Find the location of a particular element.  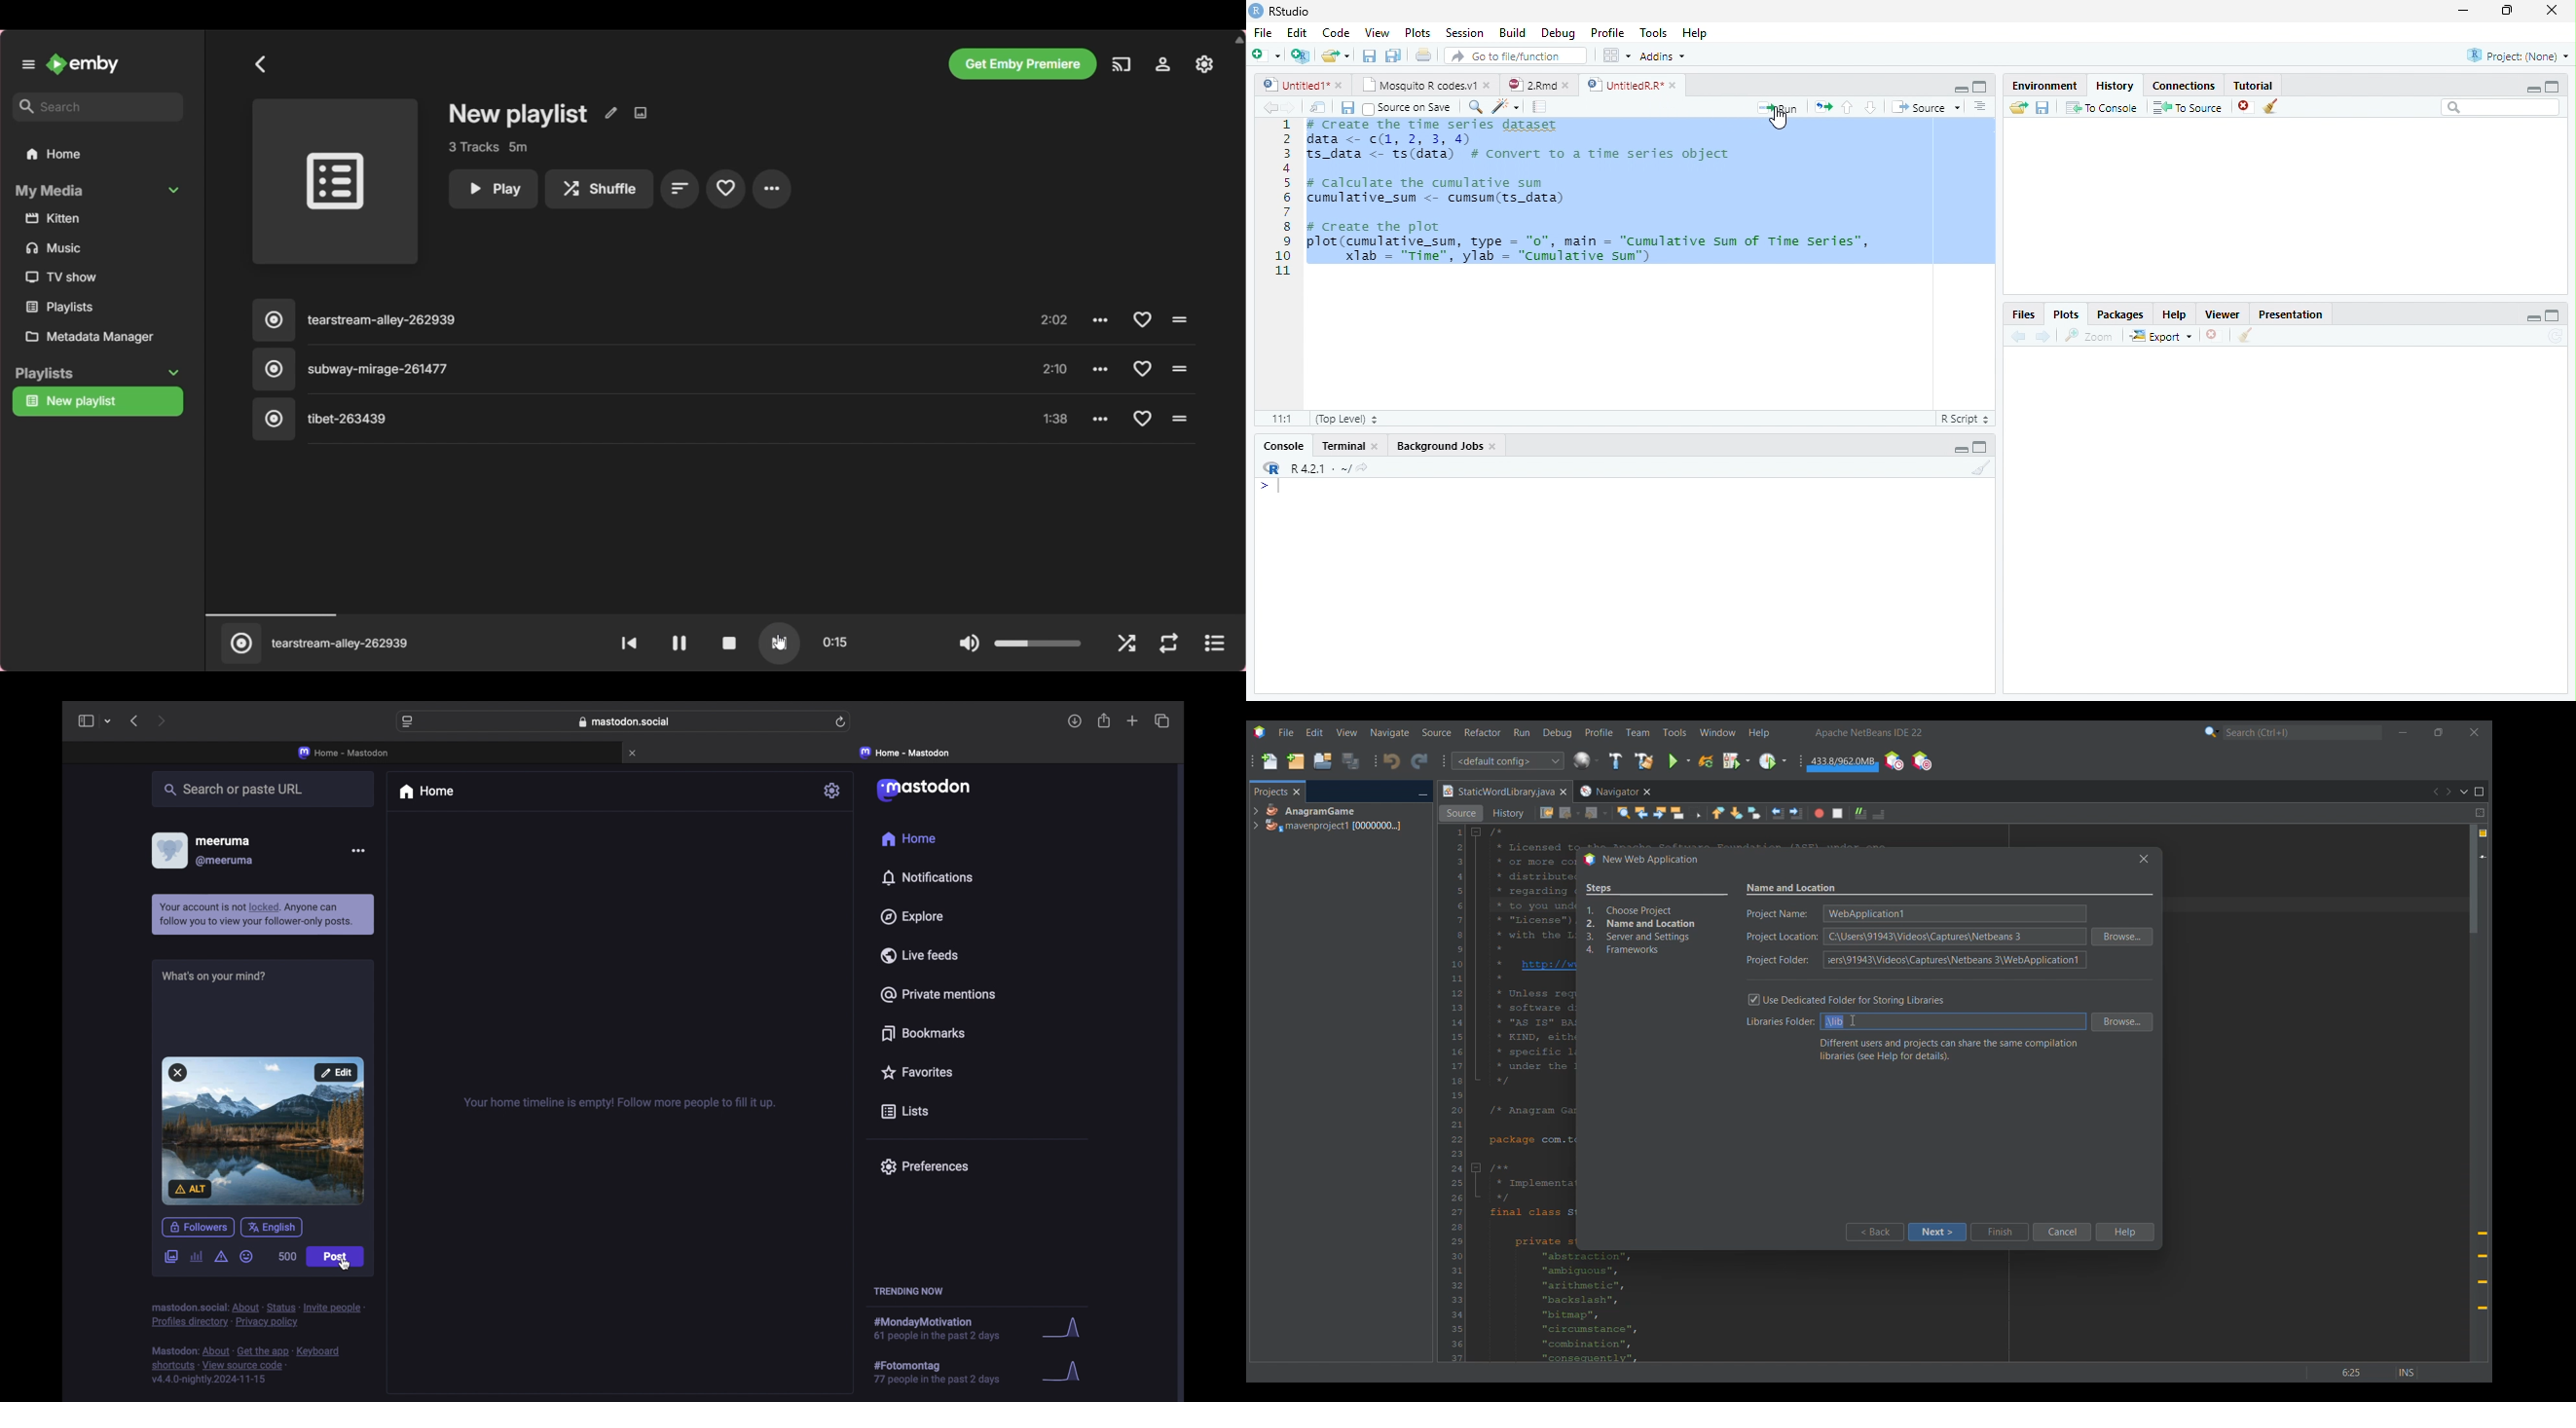

pages is located at coordinates (1537, 109).